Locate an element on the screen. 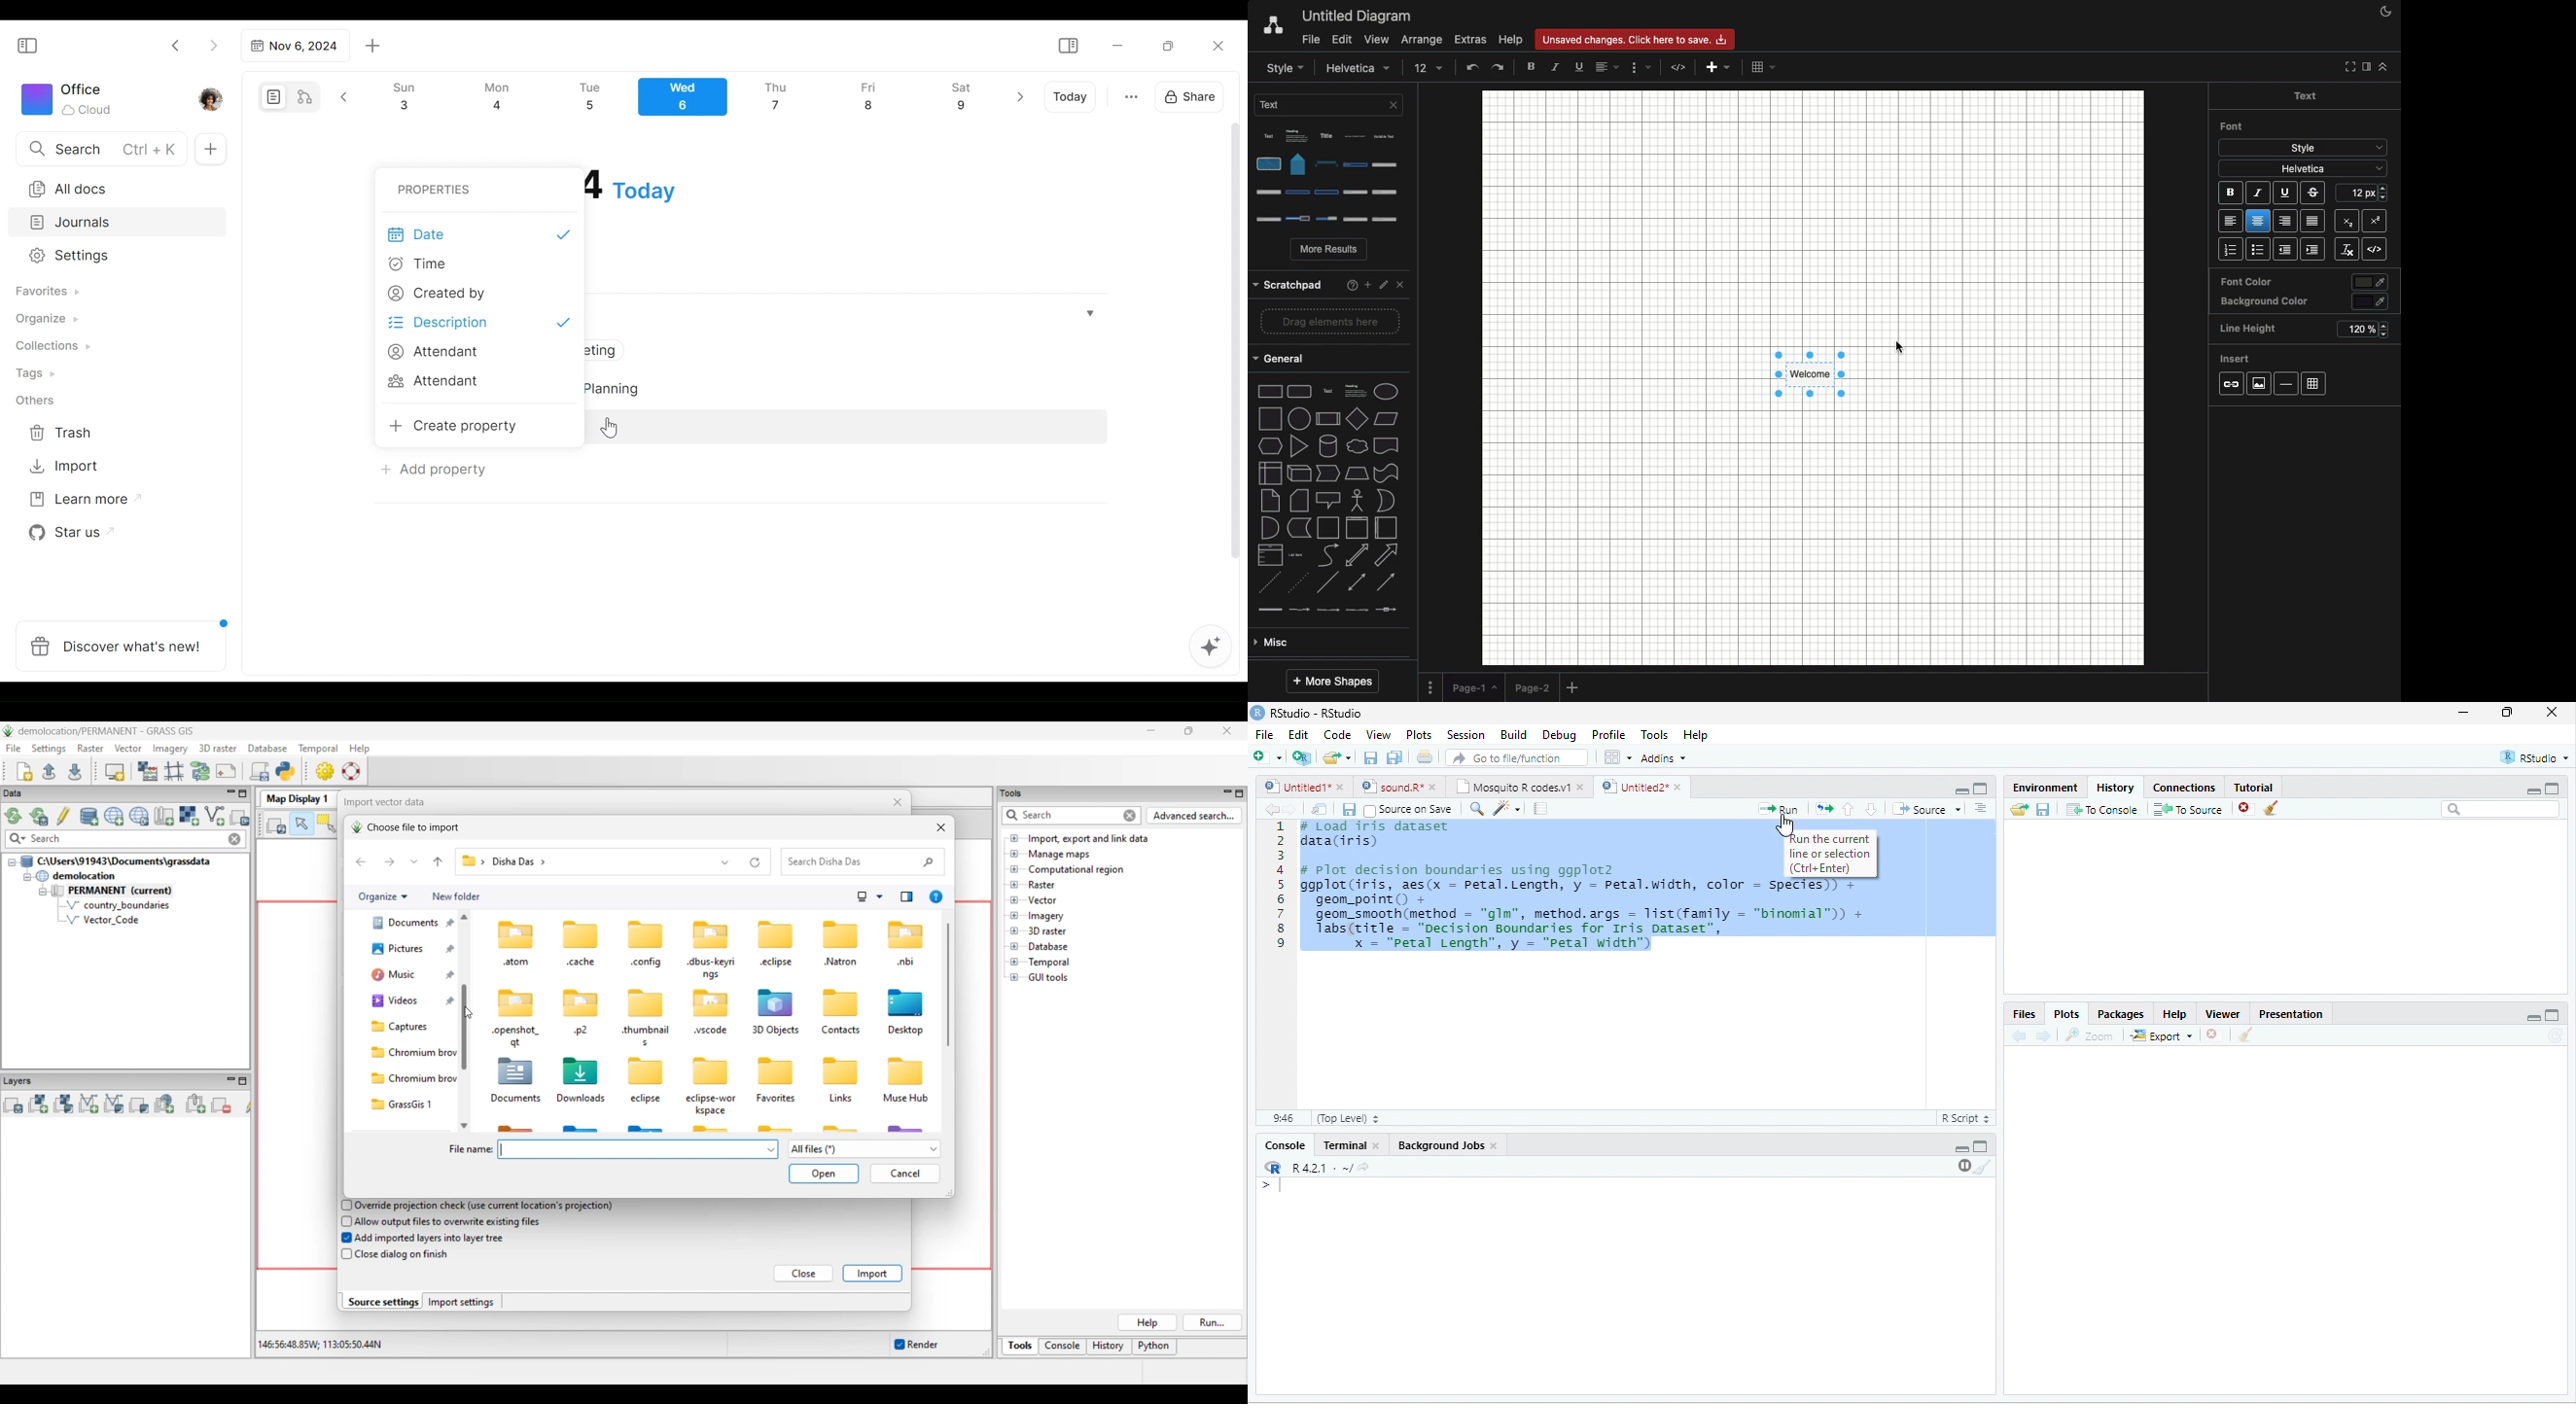  forward is located at coordinates (2043, 1036).